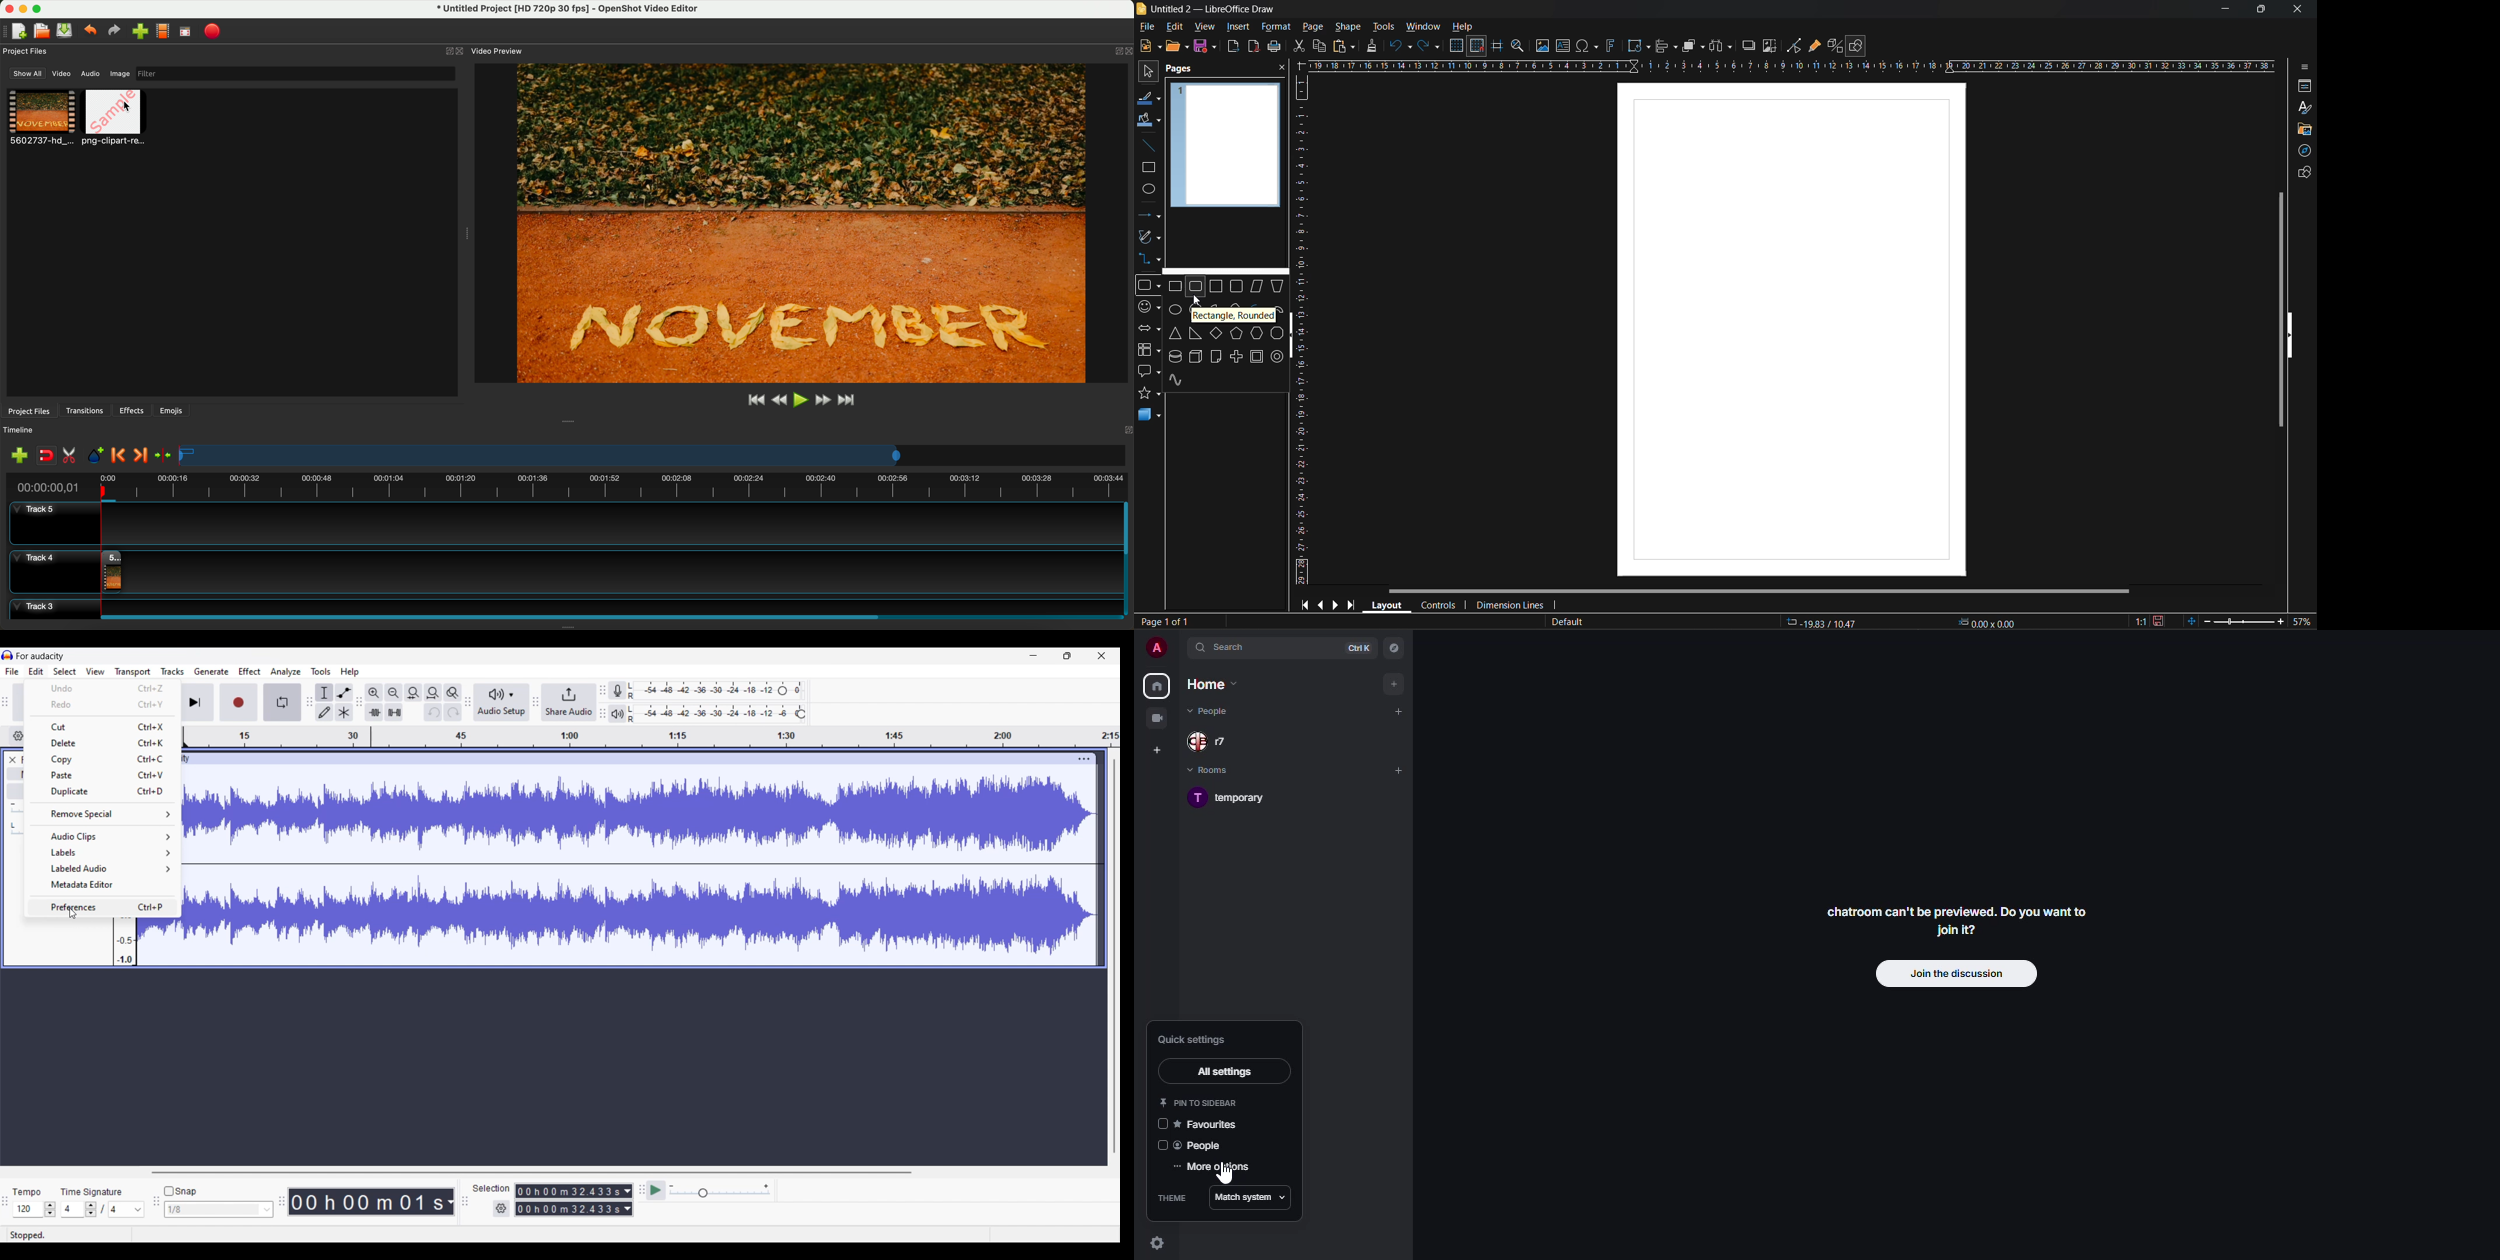 The width and height of the screenshot is (2520, 1260). Describe the element at coordinates (1954, 973) in the screenshot. I see `join the discussion` at that location.